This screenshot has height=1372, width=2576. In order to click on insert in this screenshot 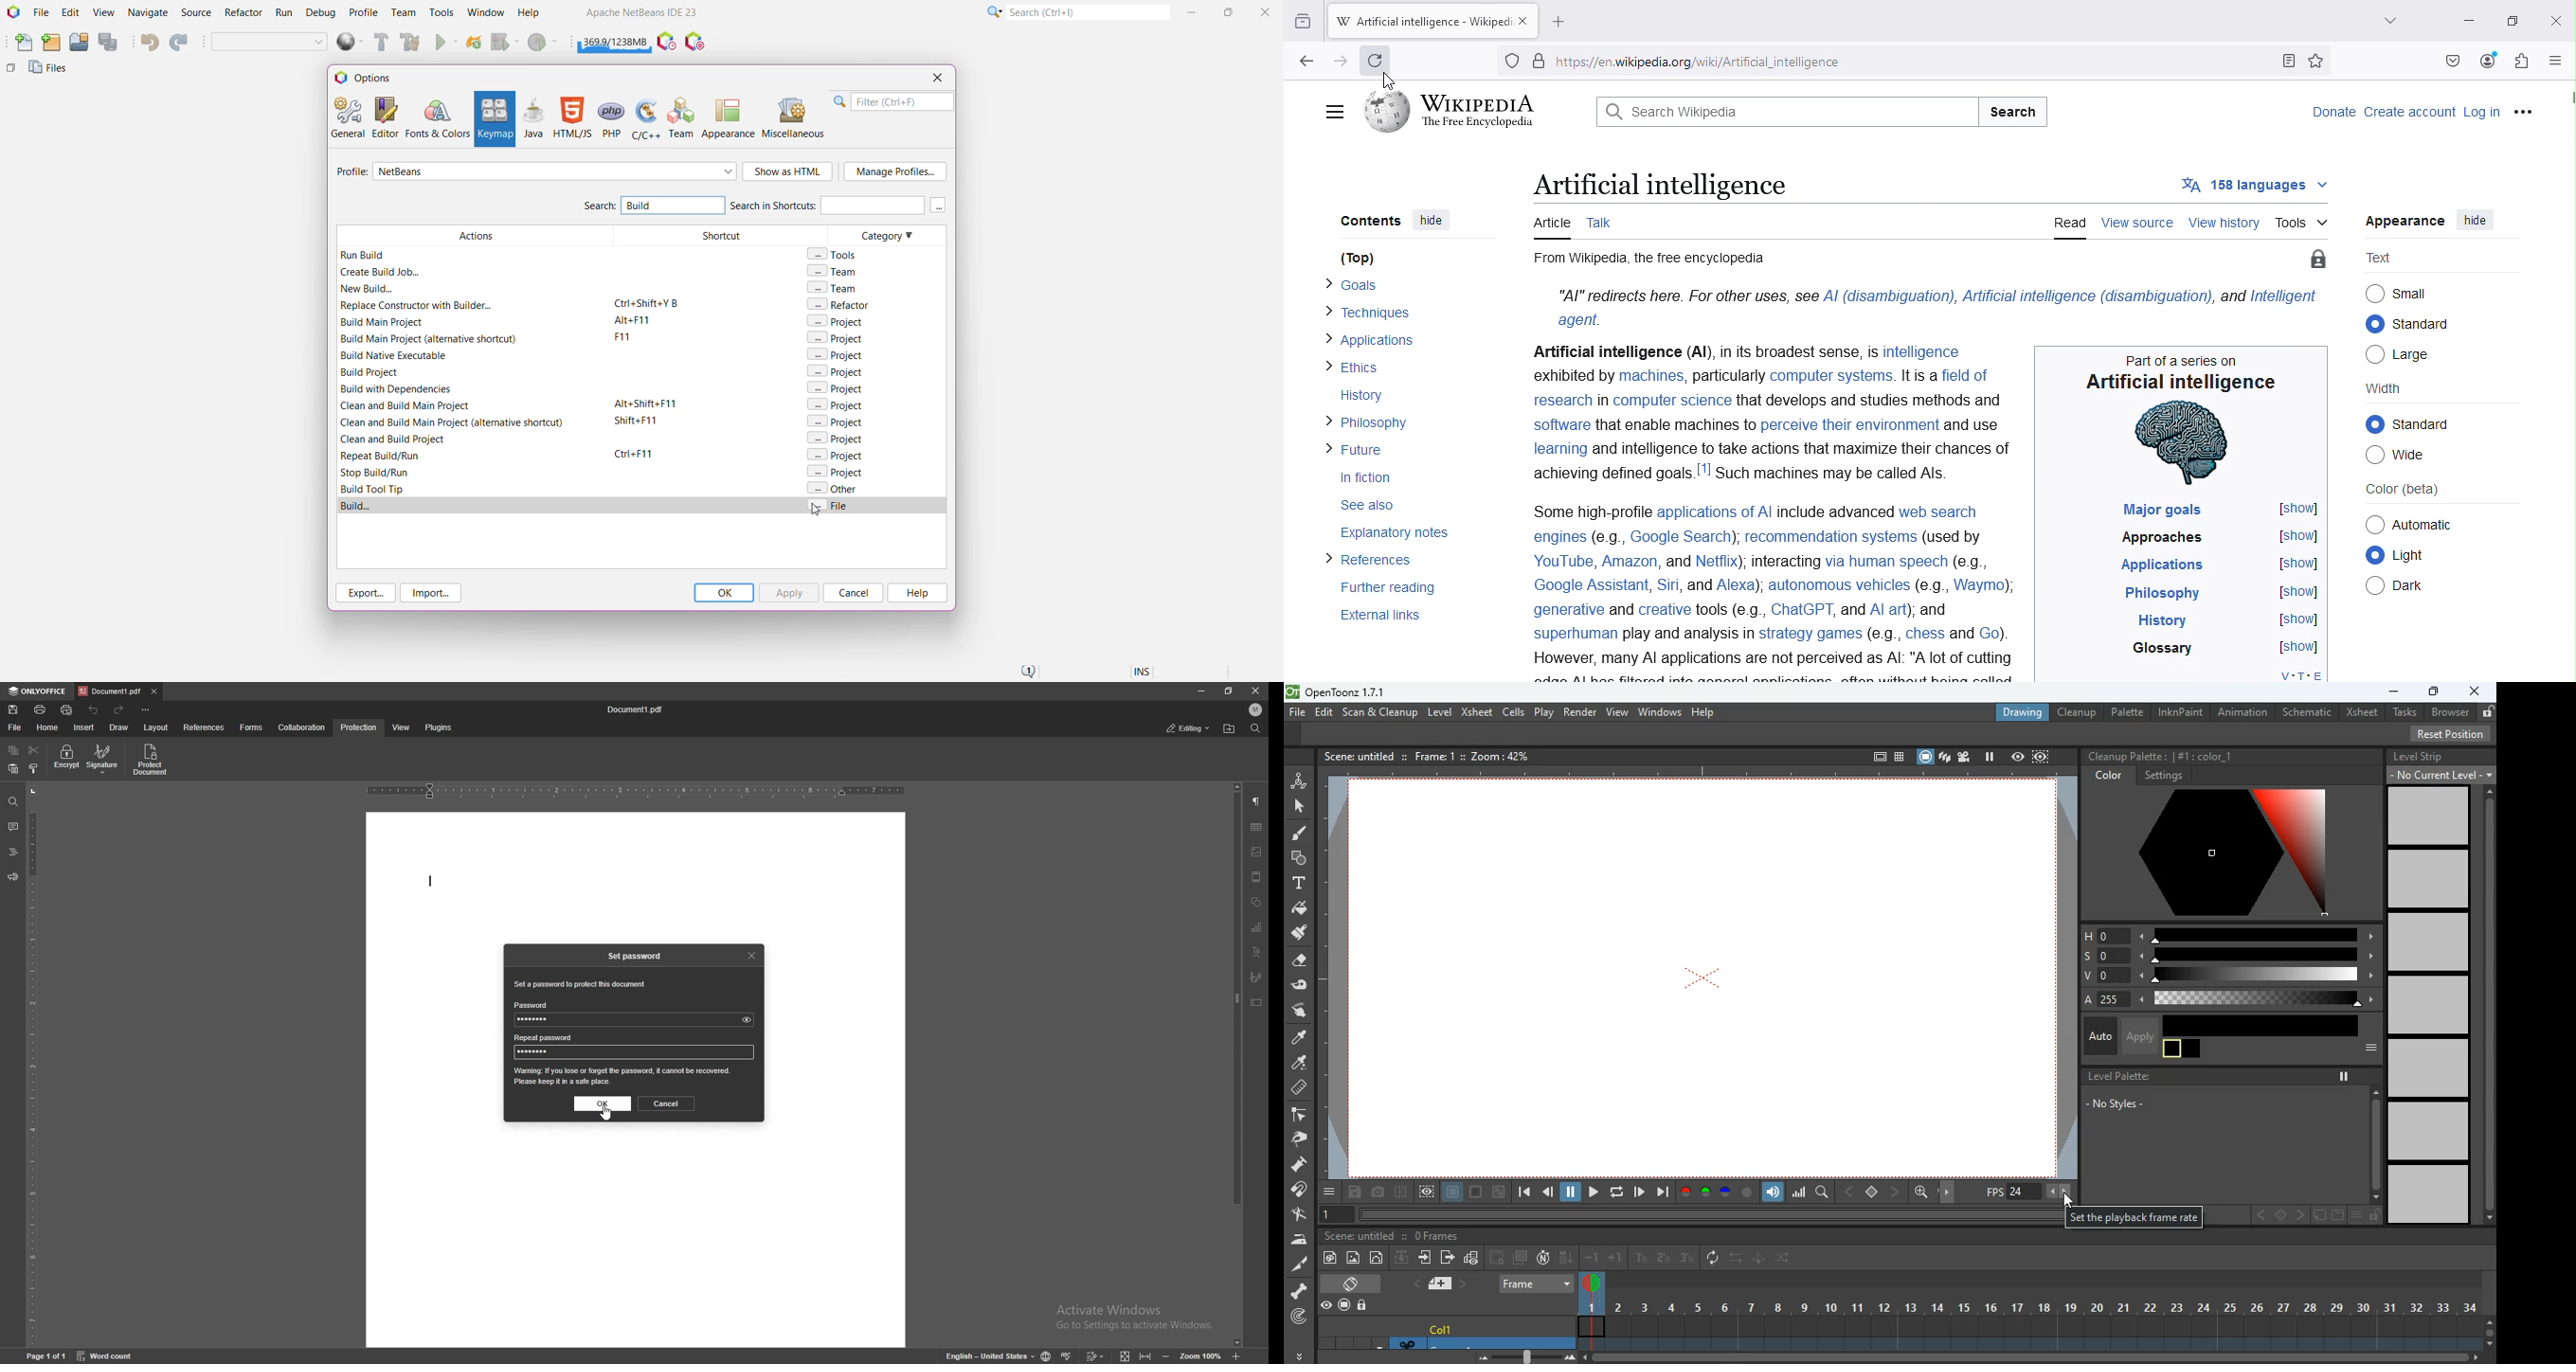, I will do `click(83, 728)`.